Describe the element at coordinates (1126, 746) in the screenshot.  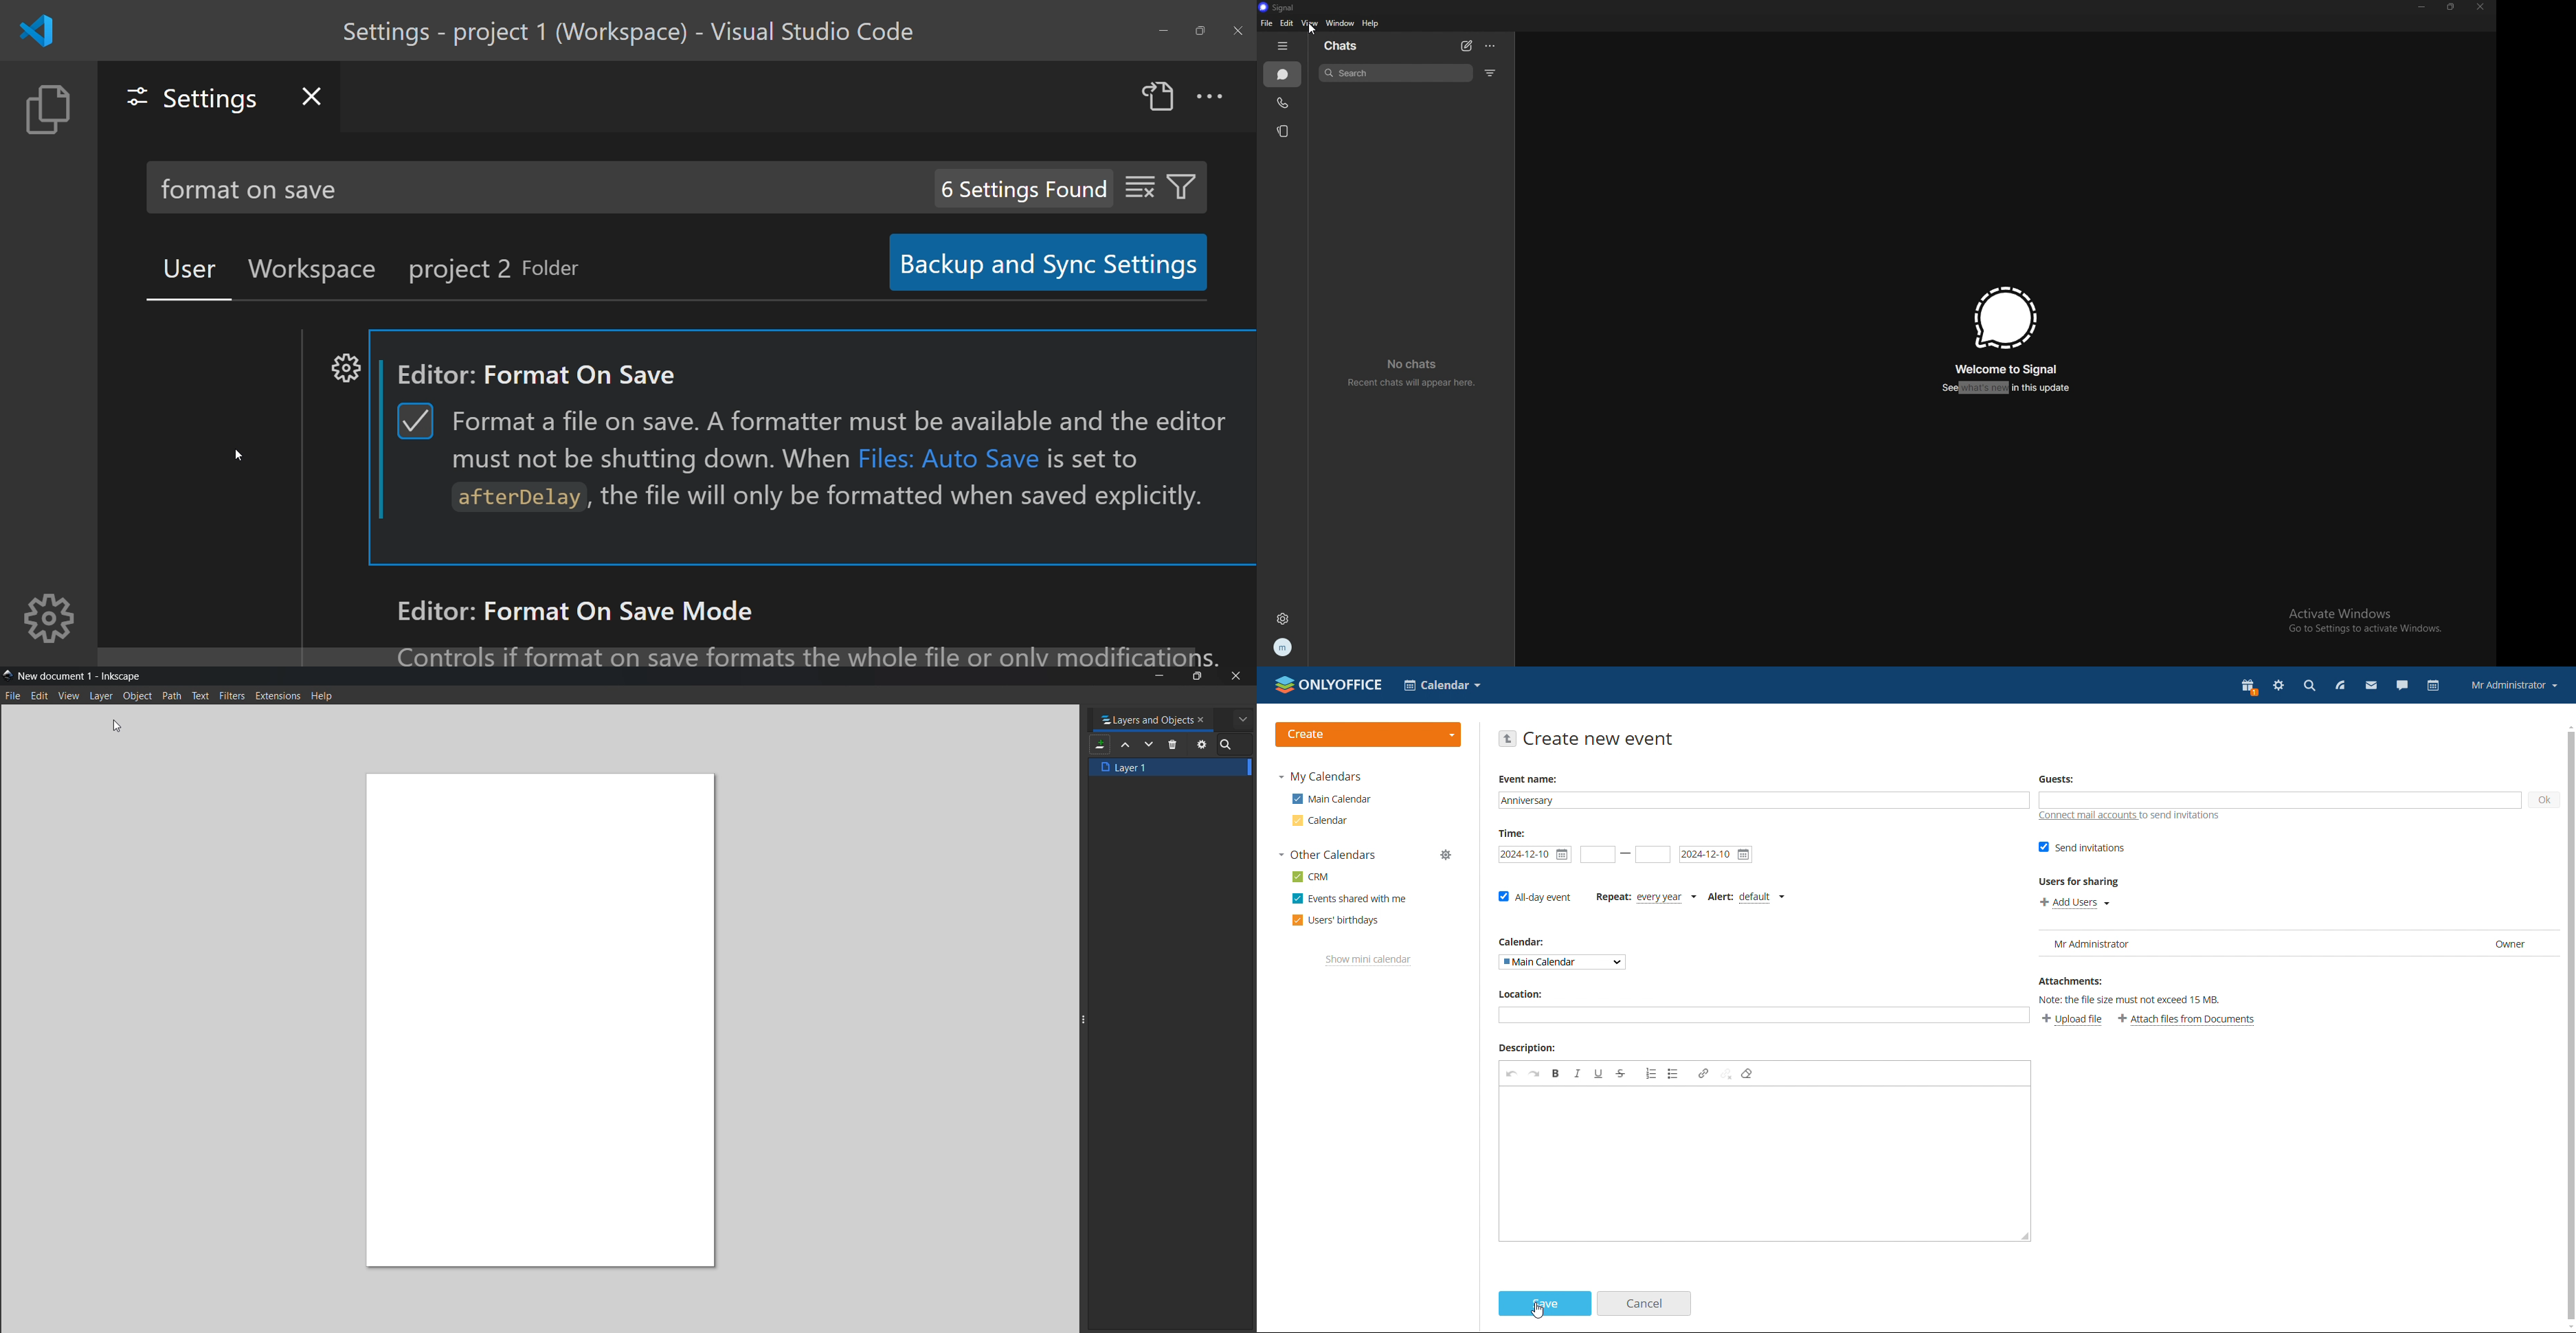
I see `mask up` at that location.